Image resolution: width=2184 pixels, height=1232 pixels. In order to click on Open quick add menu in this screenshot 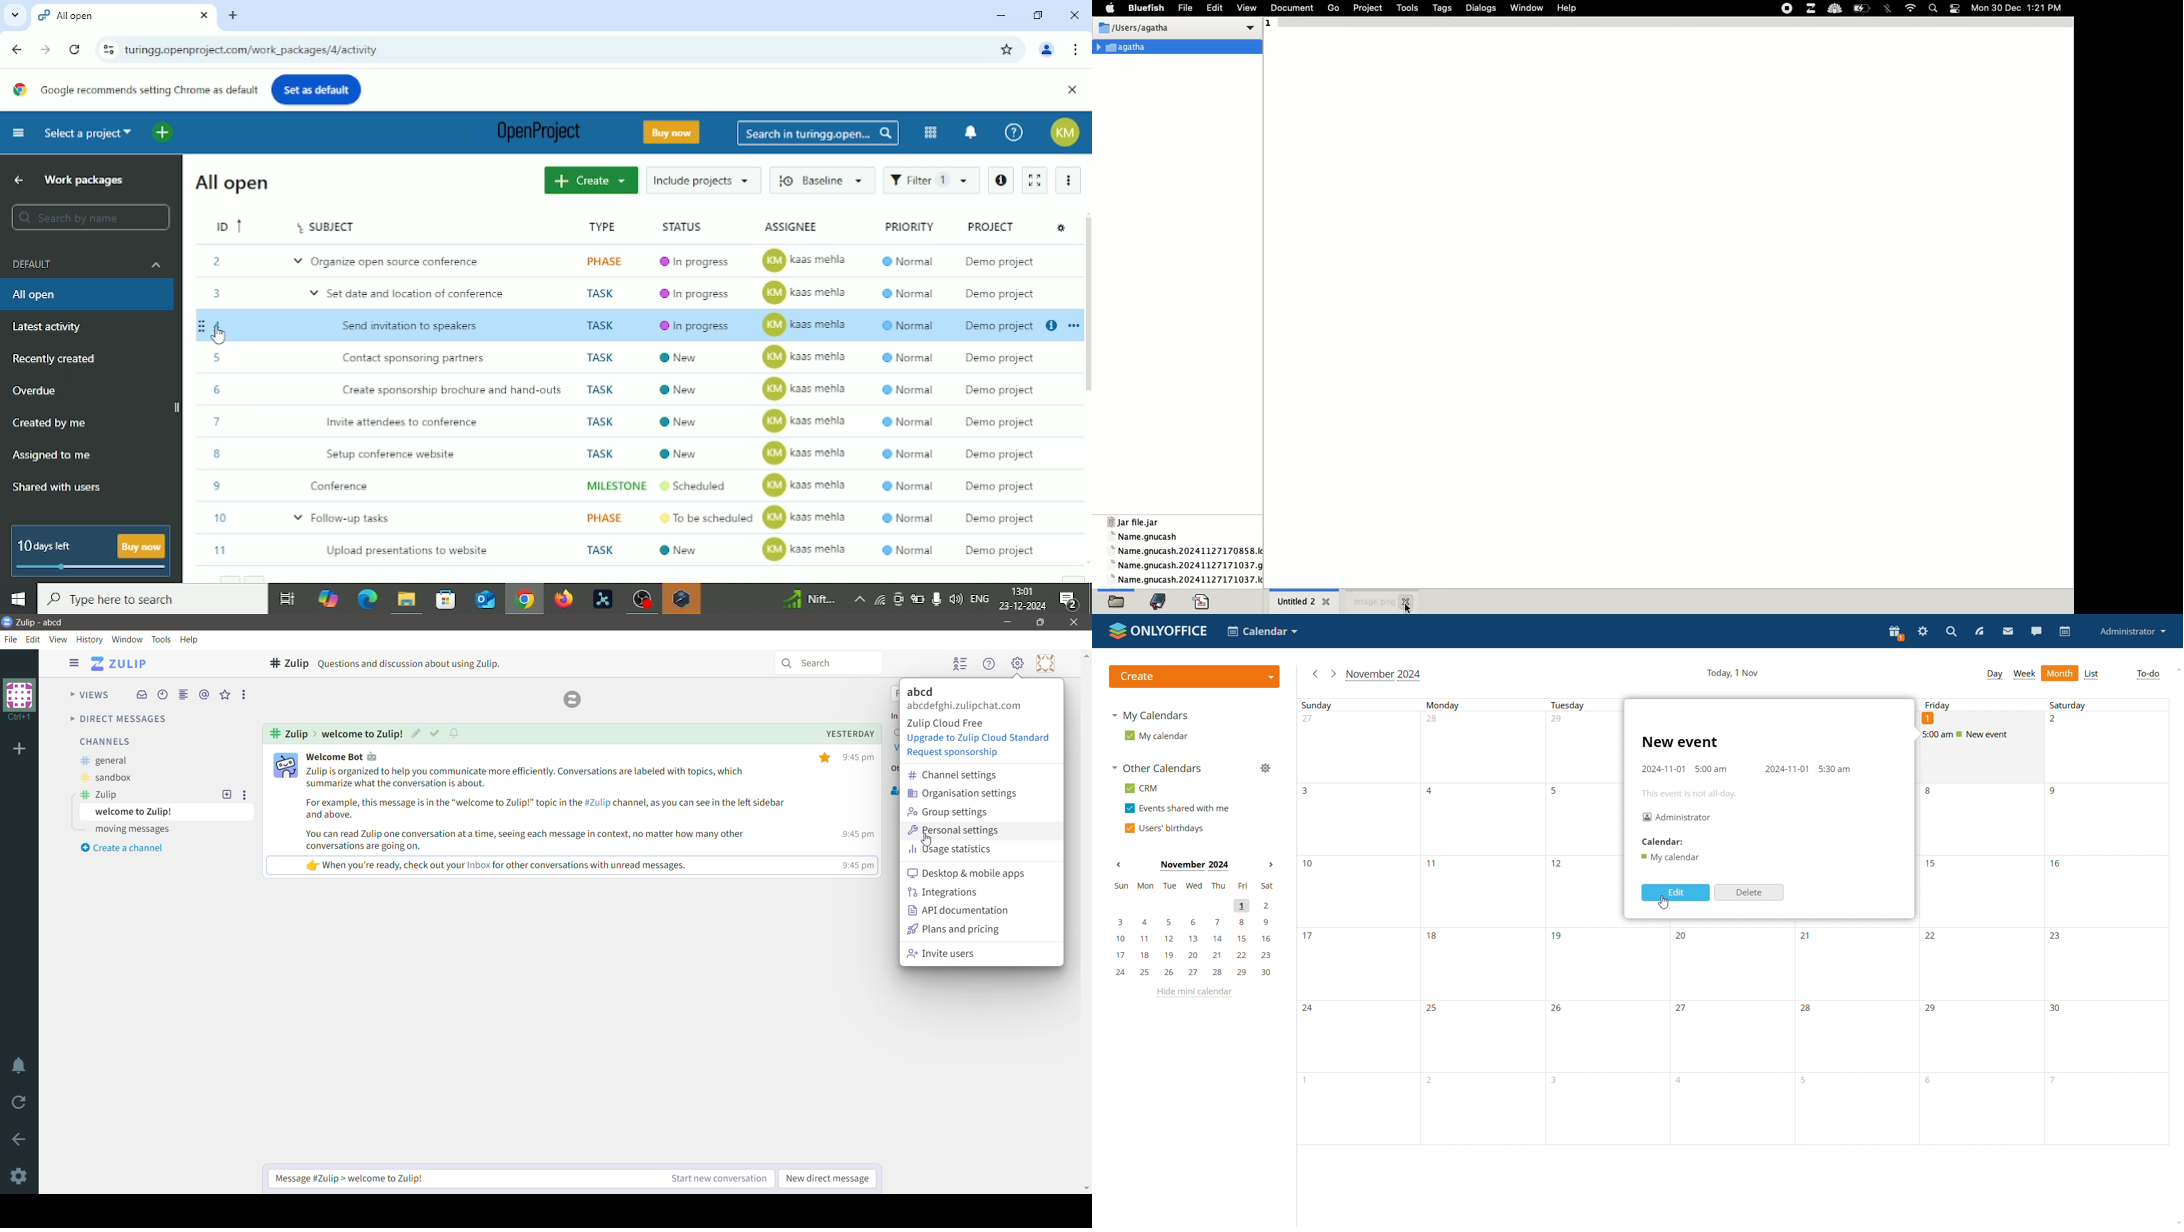, I will do `click(163, 133)`.